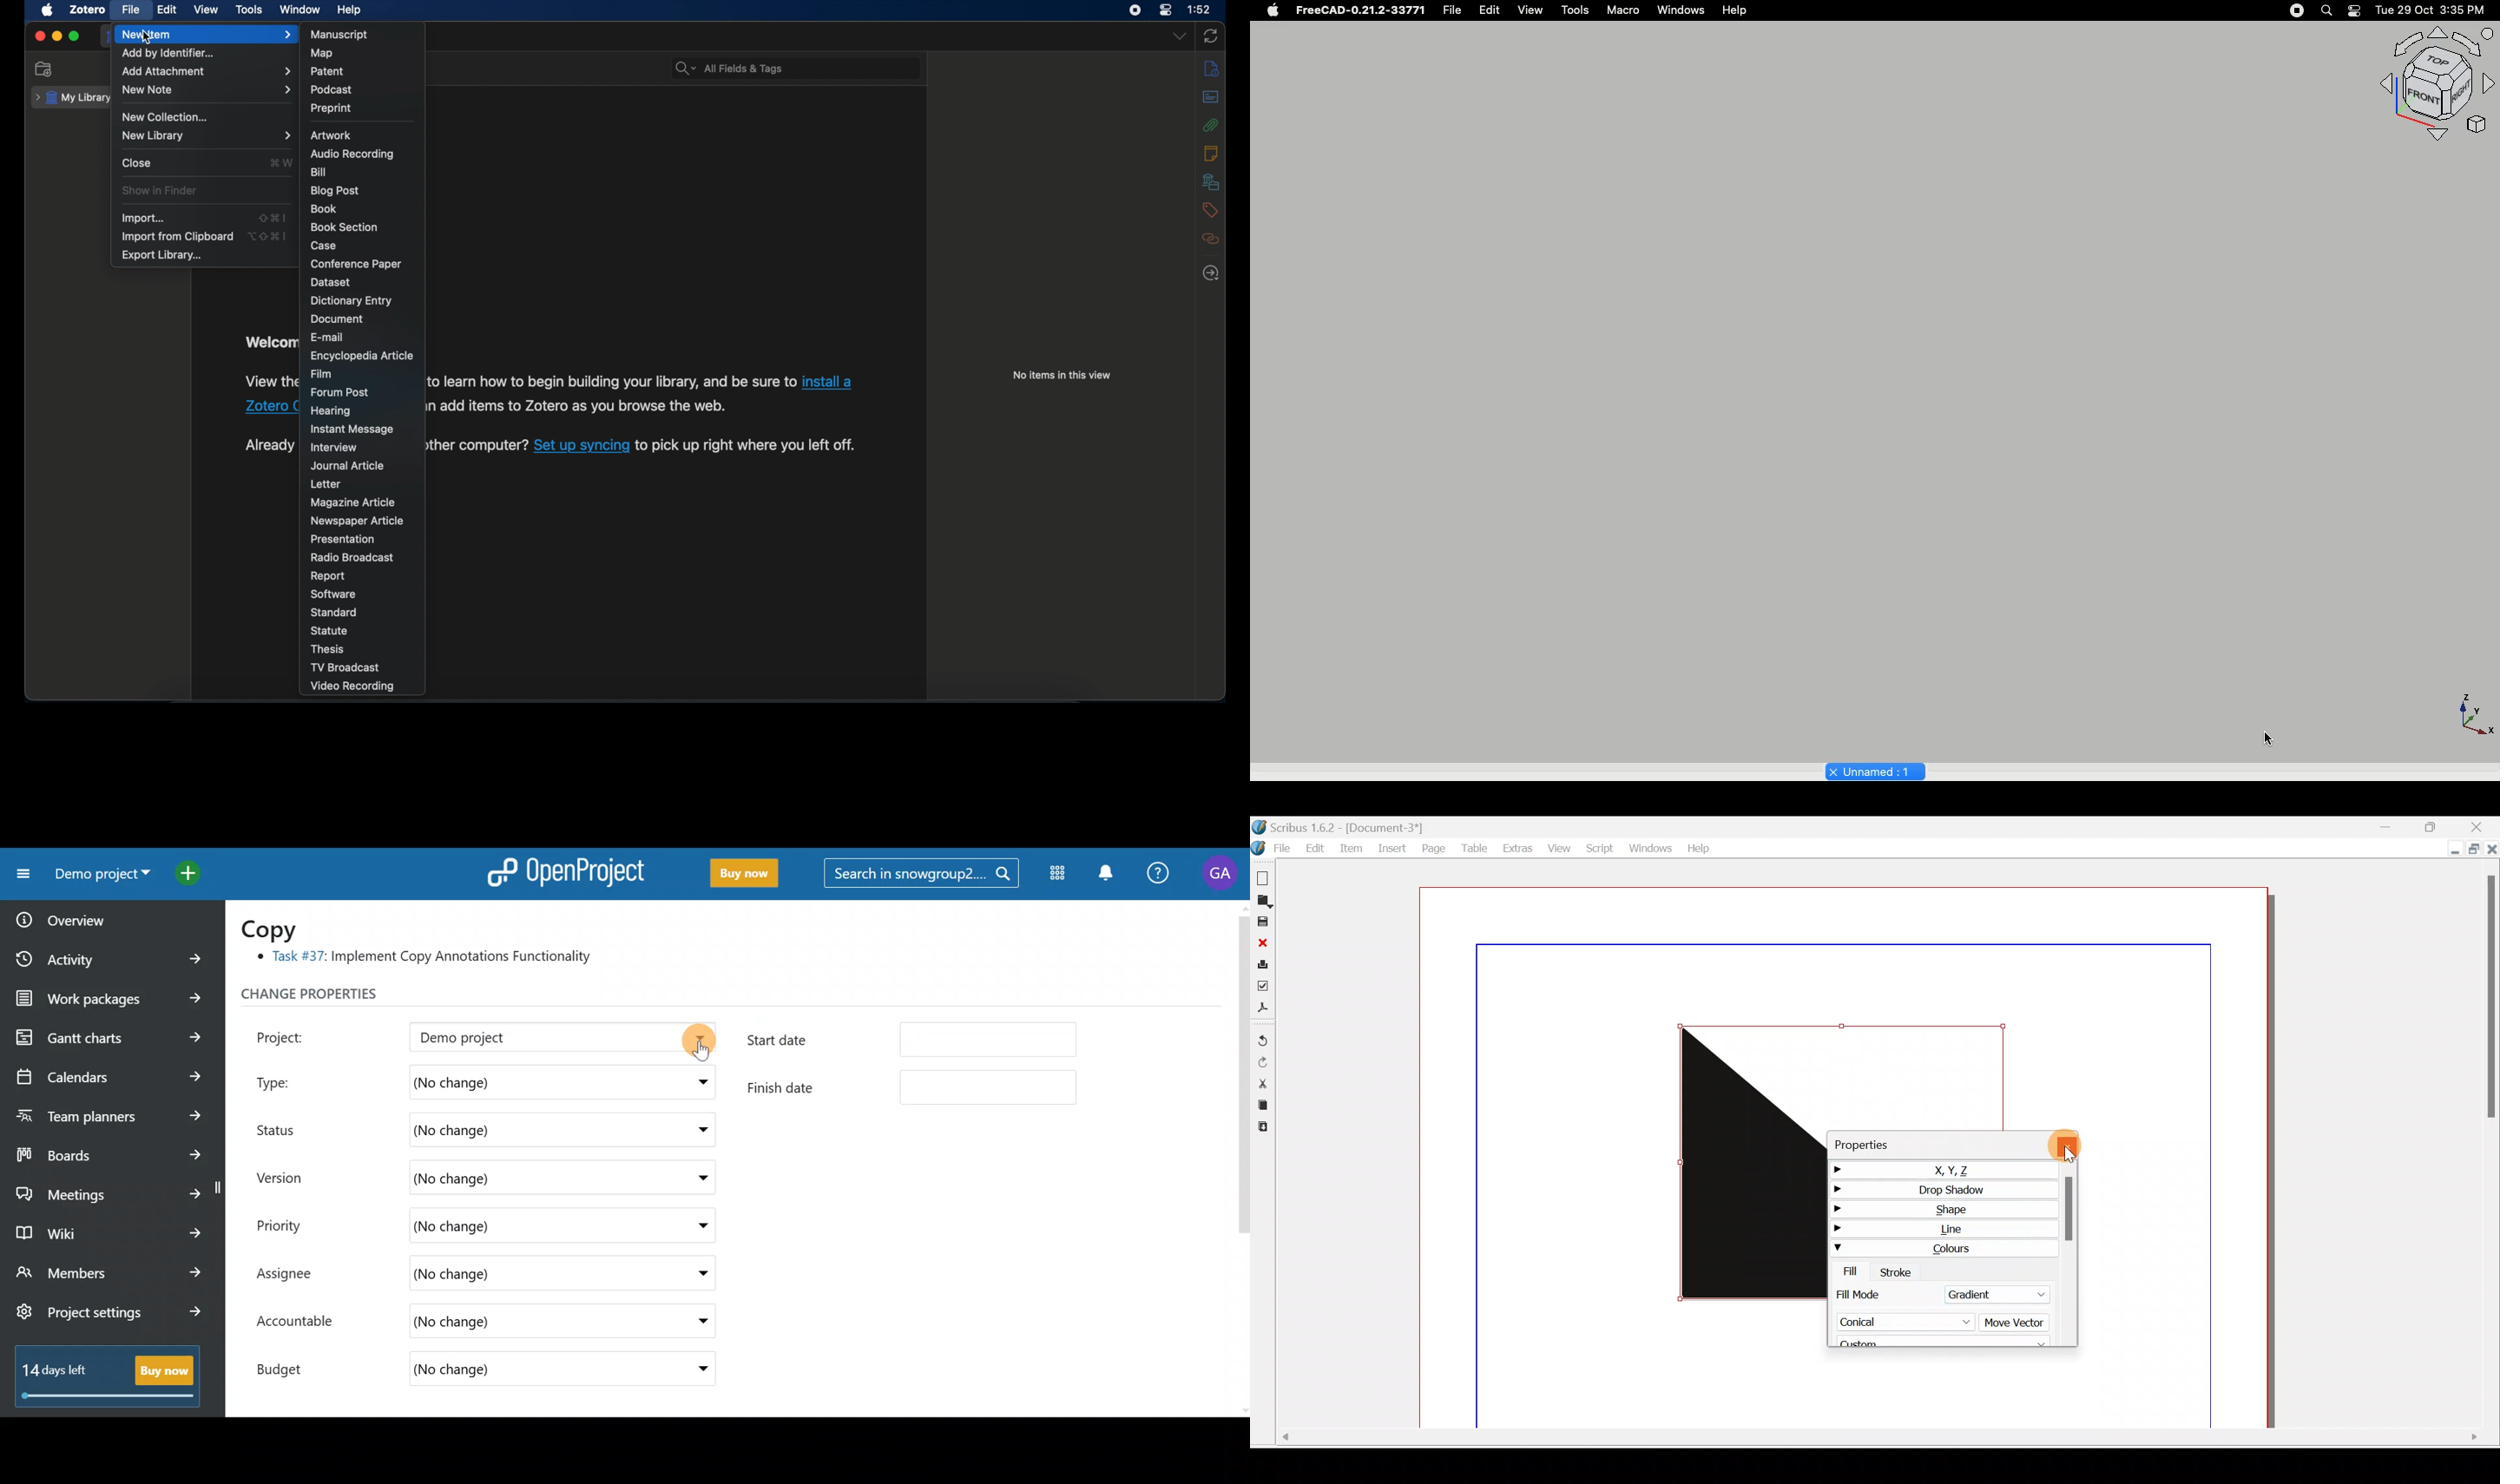 Image resolution: width=2520 pixels, height=1484 pixels. Describe the element at coordinates (108, 1071) in the screenshot. I see `Calendars` at that location.